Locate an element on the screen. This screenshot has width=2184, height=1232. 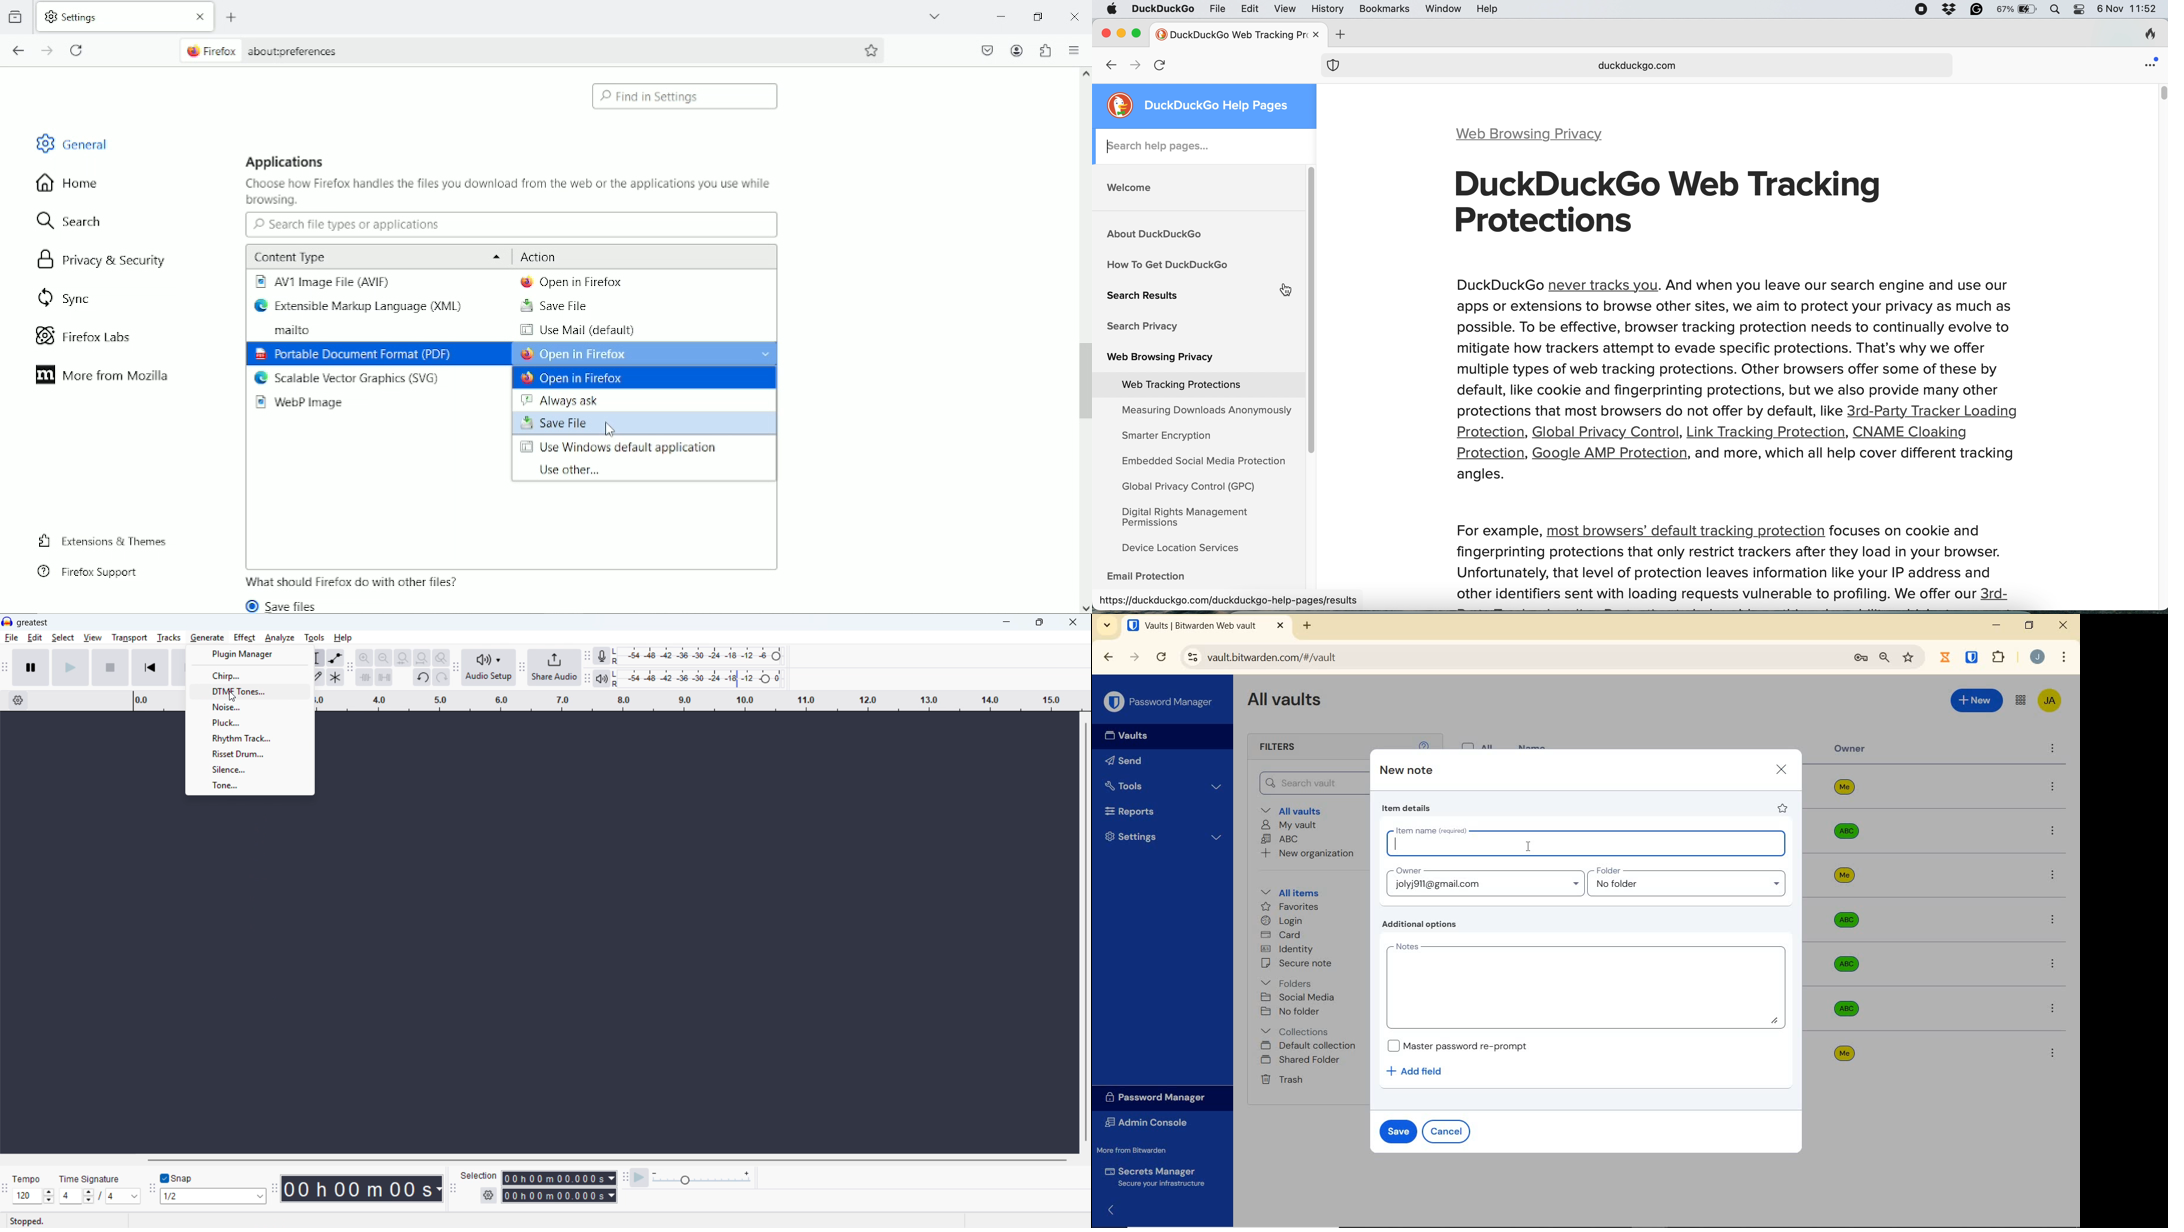
help is located at coordinates (343, 638).